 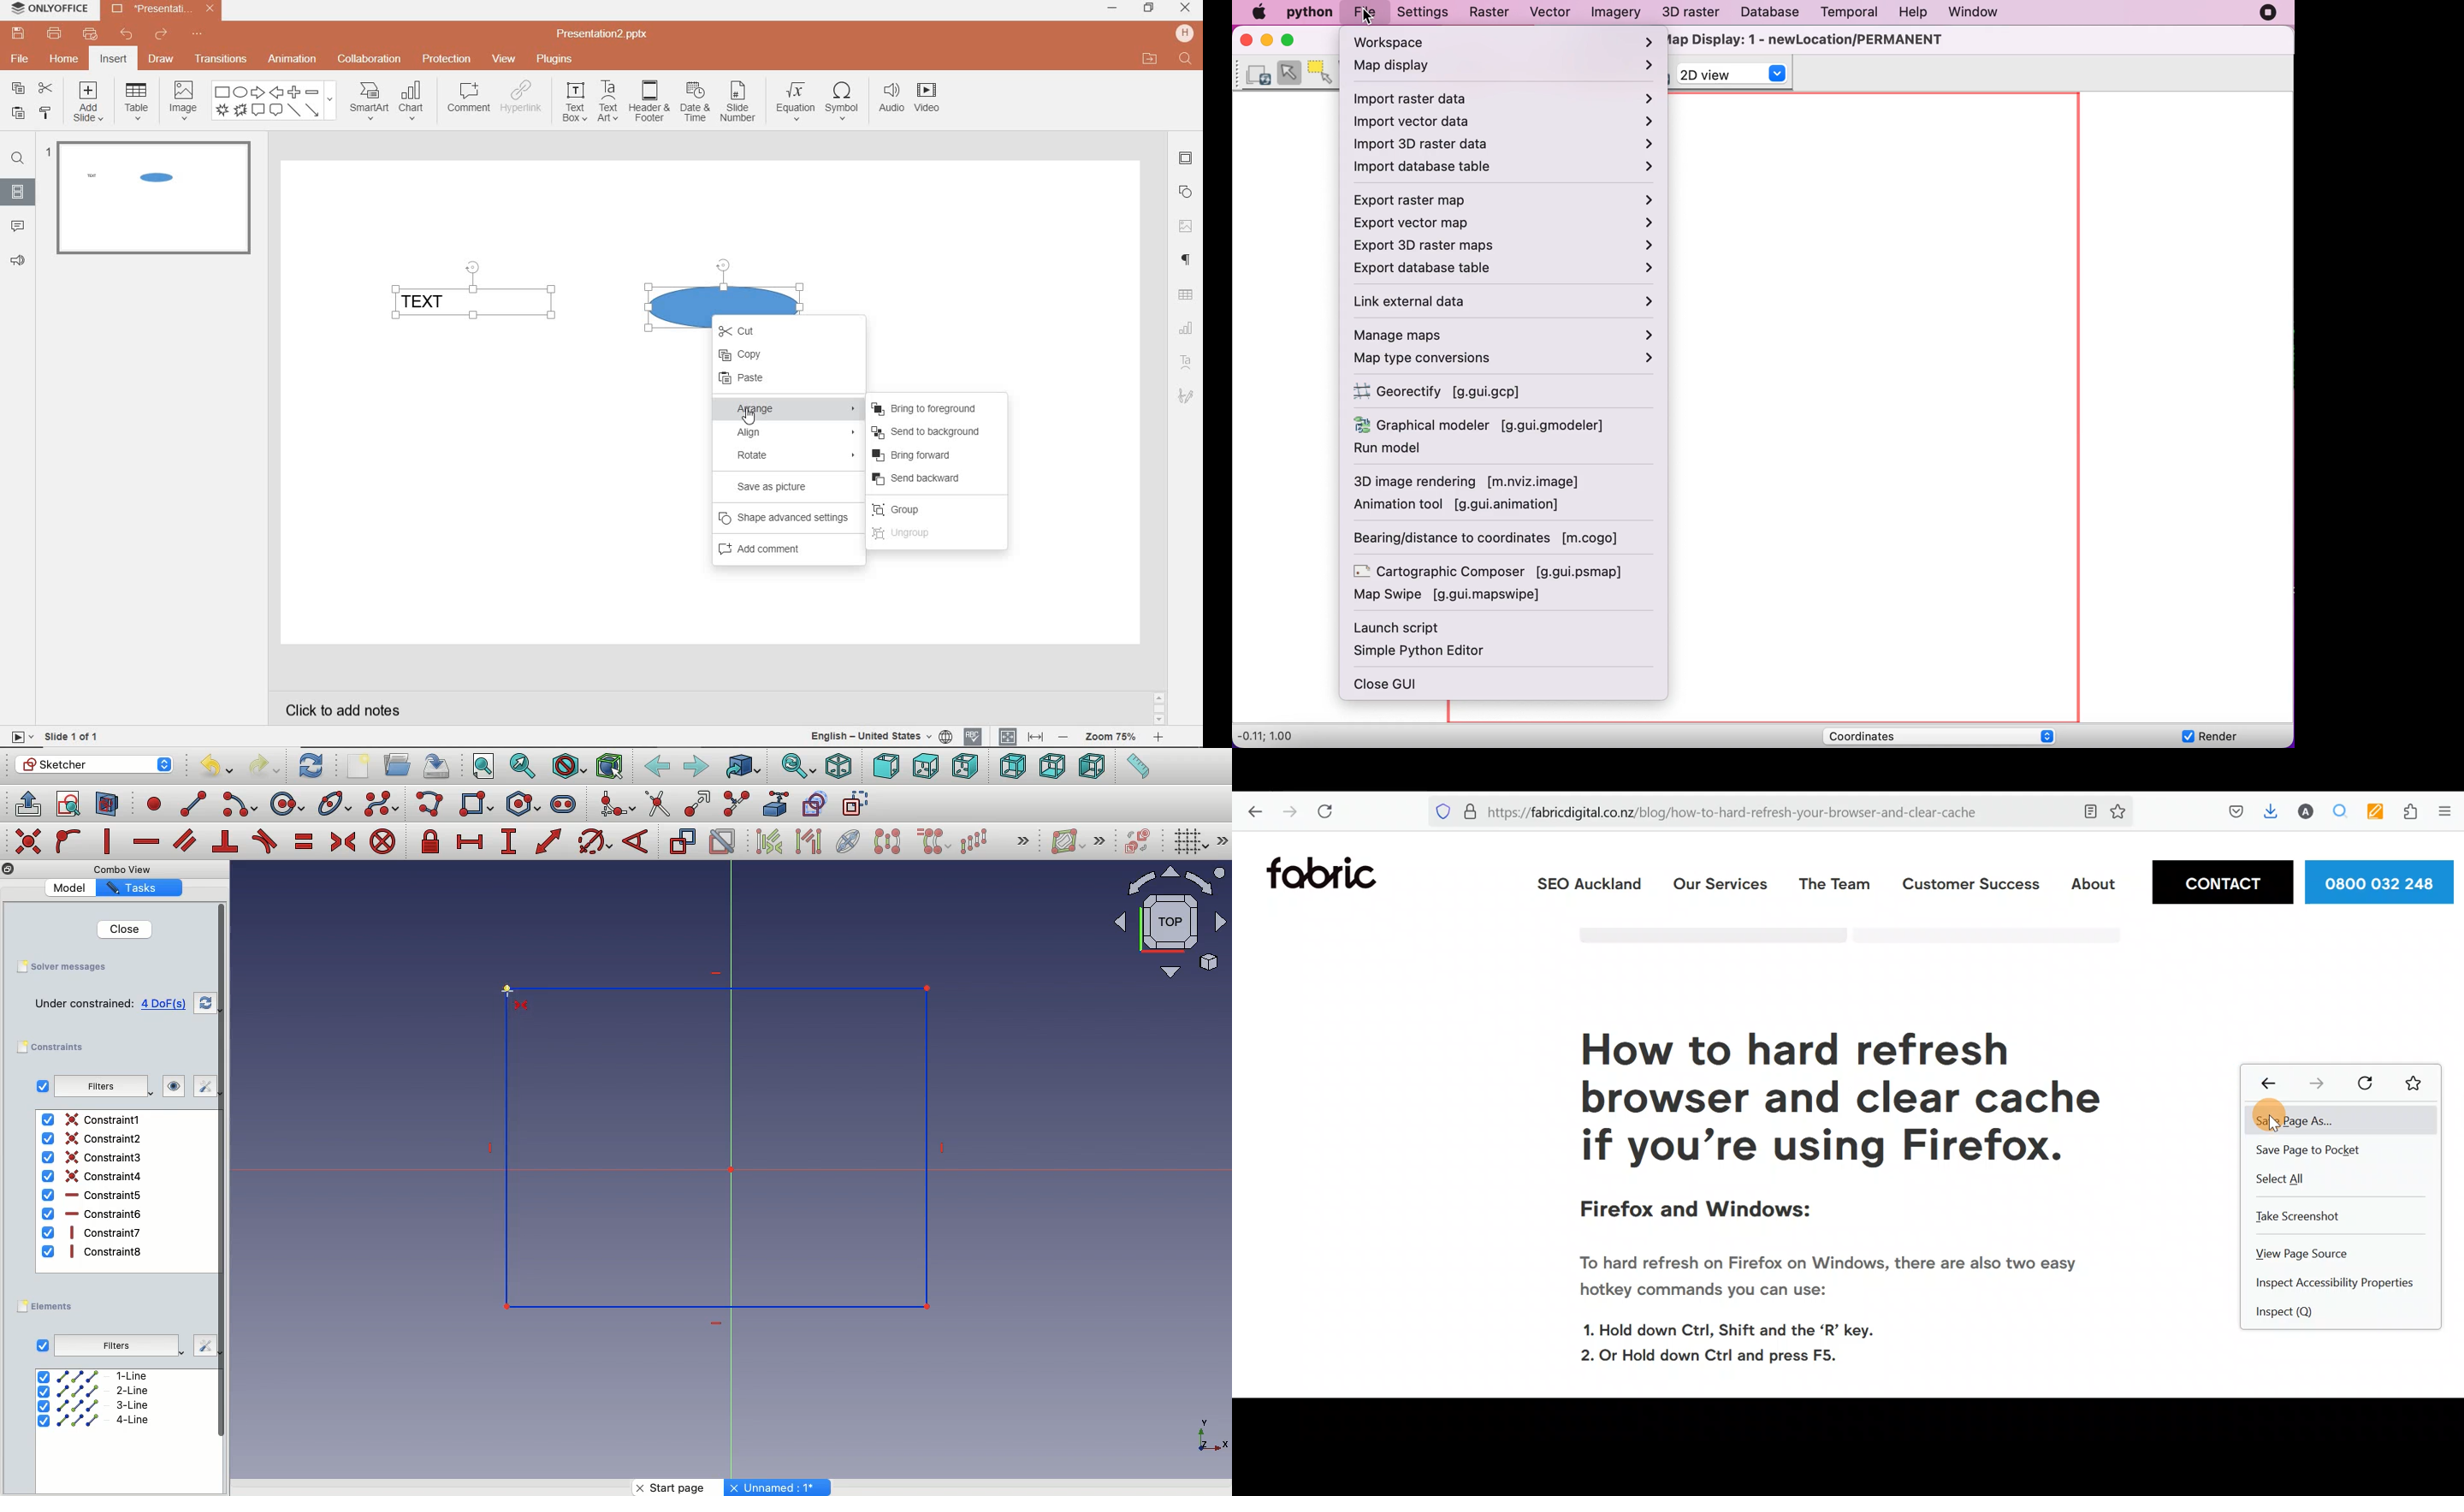 I want to click on Conic, so click(x=336, y=804).